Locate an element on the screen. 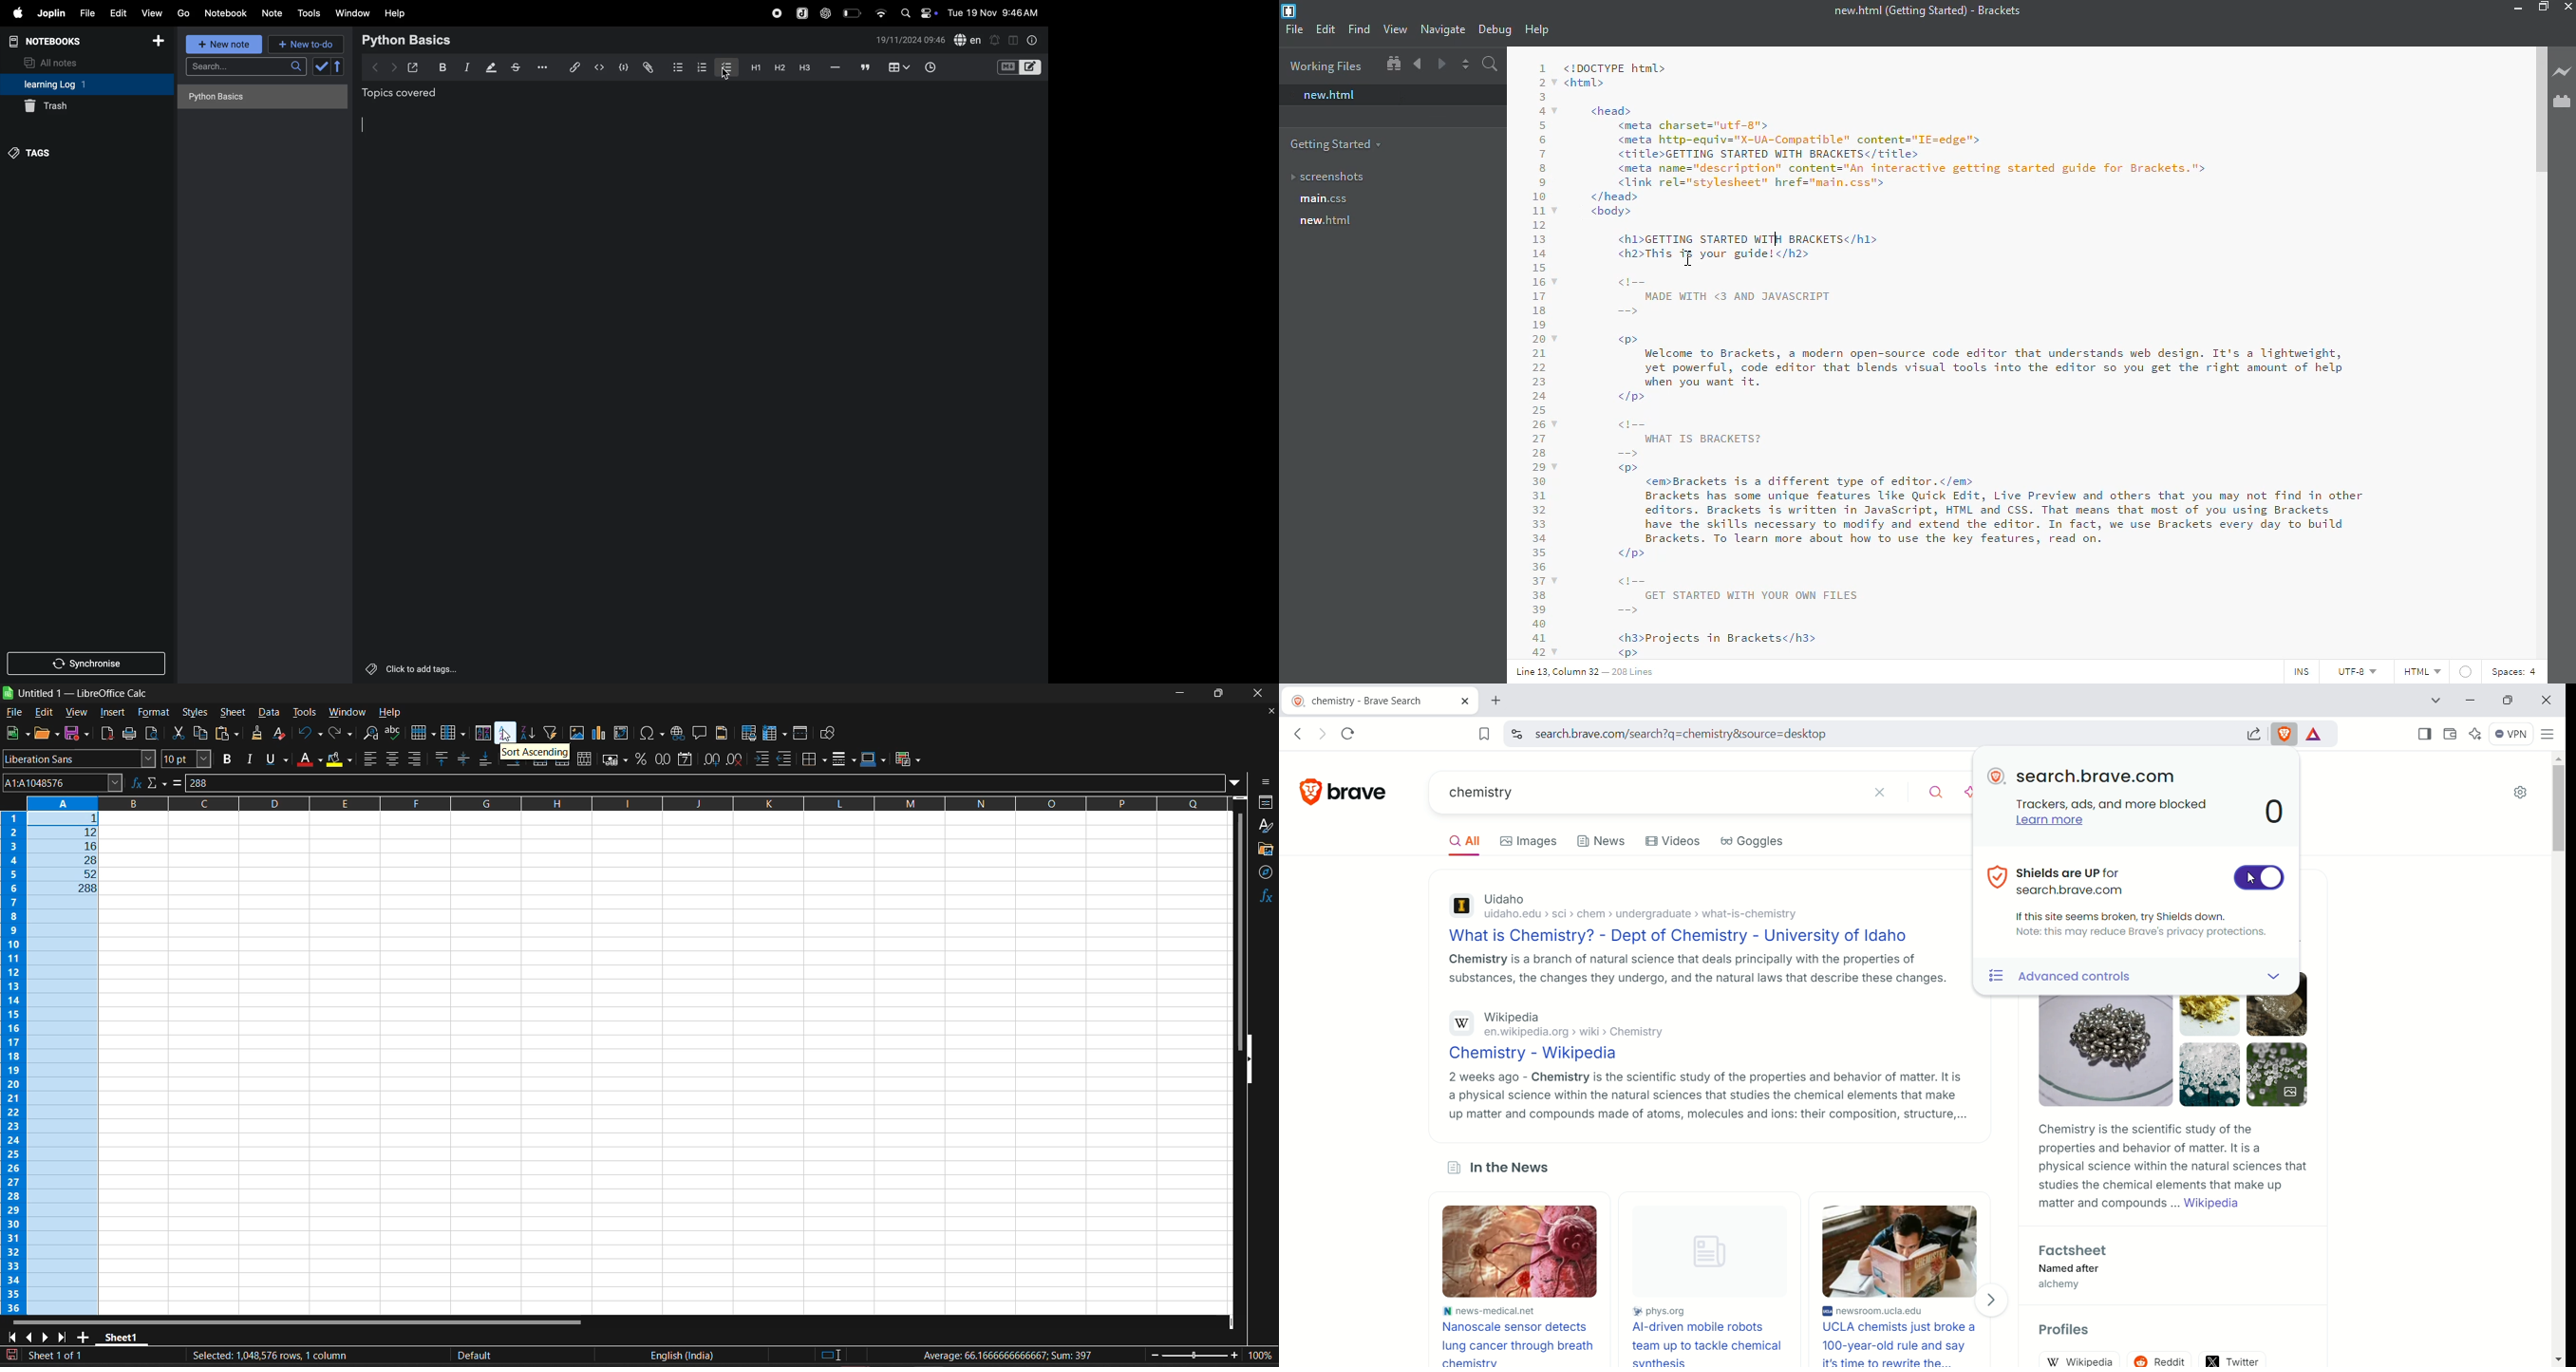 This screenshot has width=2576, height=1372. notes is located at coordinates (273, 14).